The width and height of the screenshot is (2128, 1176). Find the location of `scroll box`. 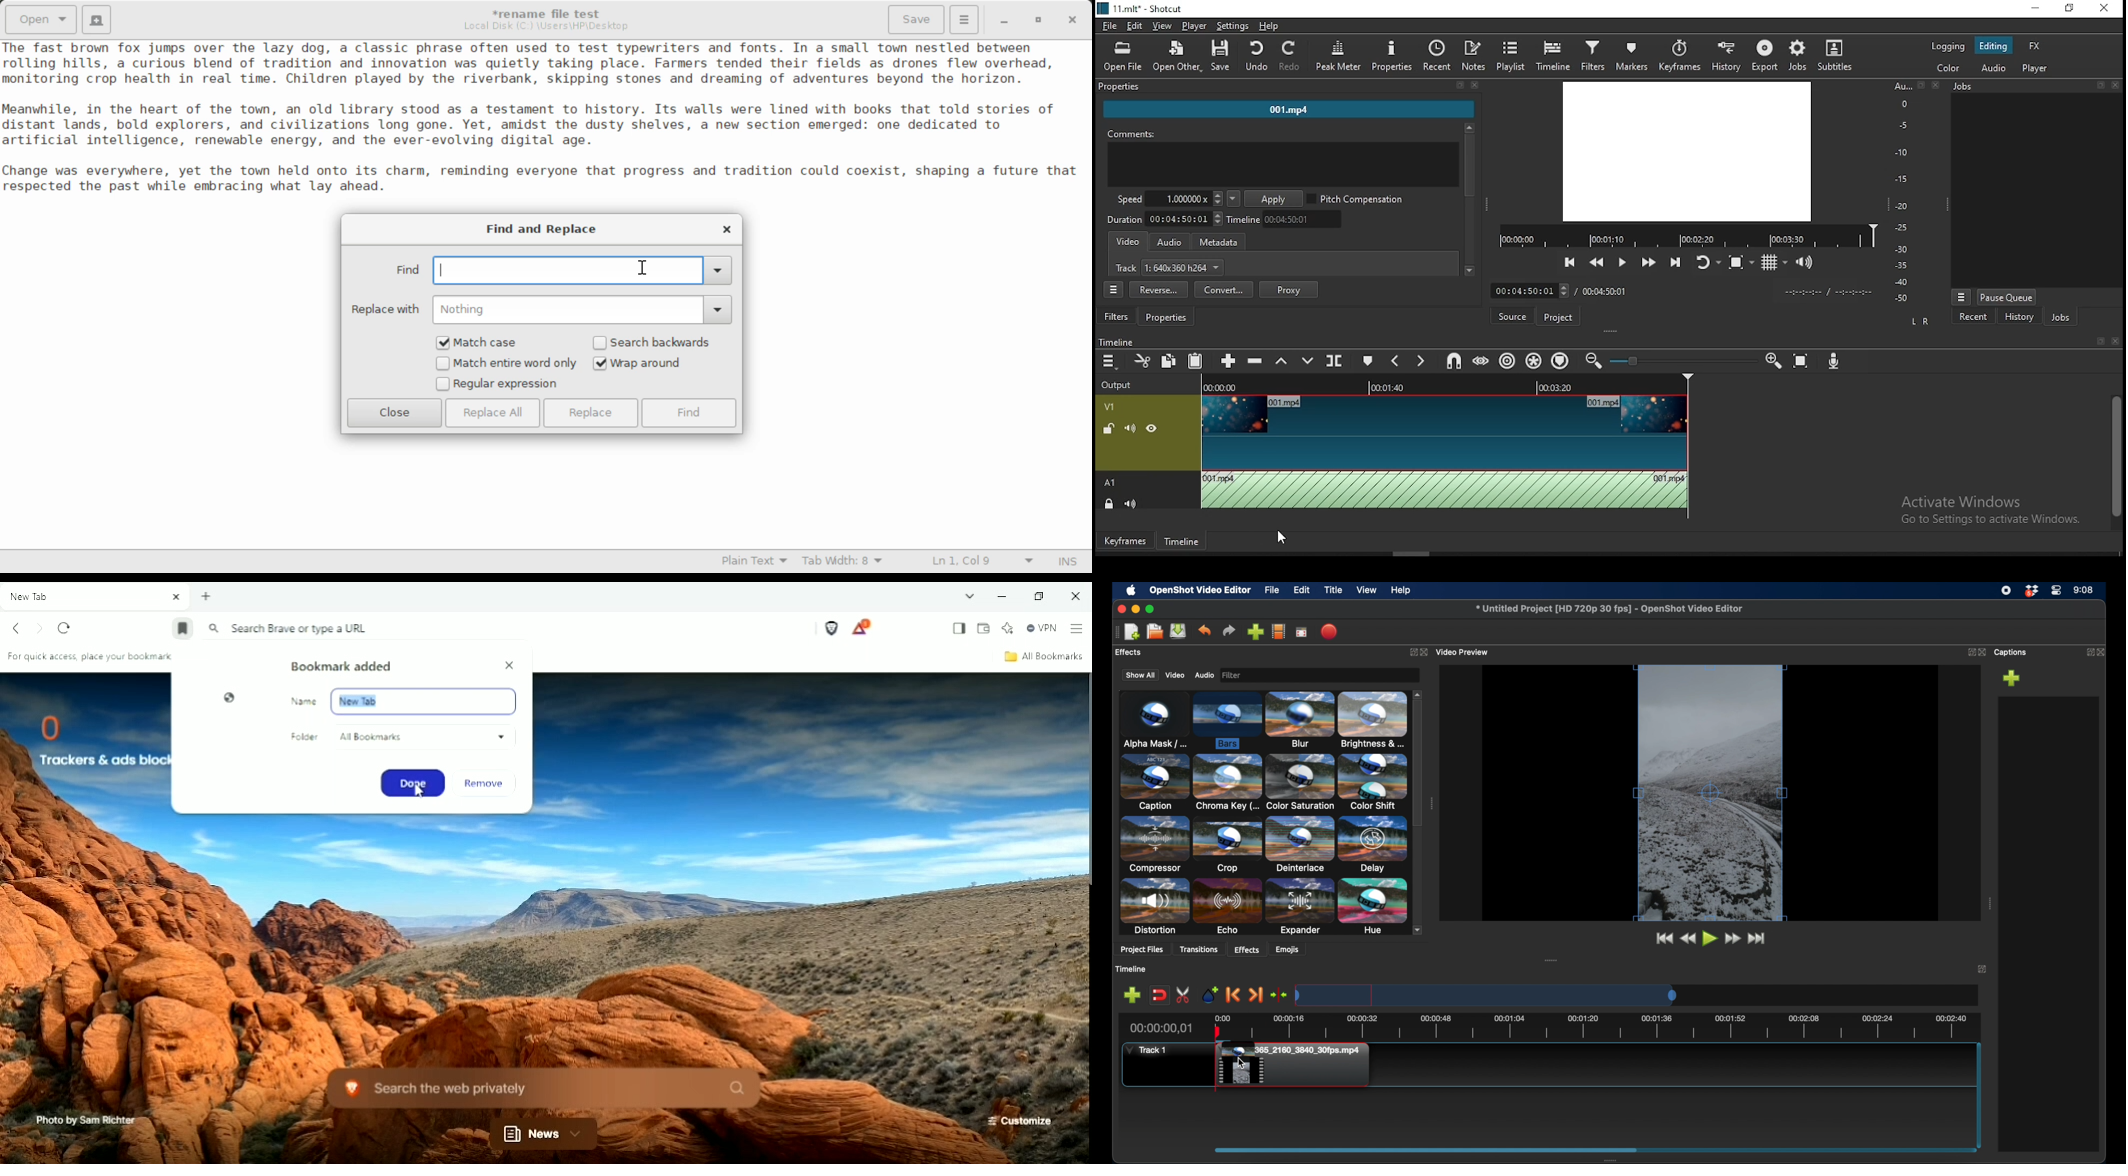

scroll box is located at coordinates (1419, 764).